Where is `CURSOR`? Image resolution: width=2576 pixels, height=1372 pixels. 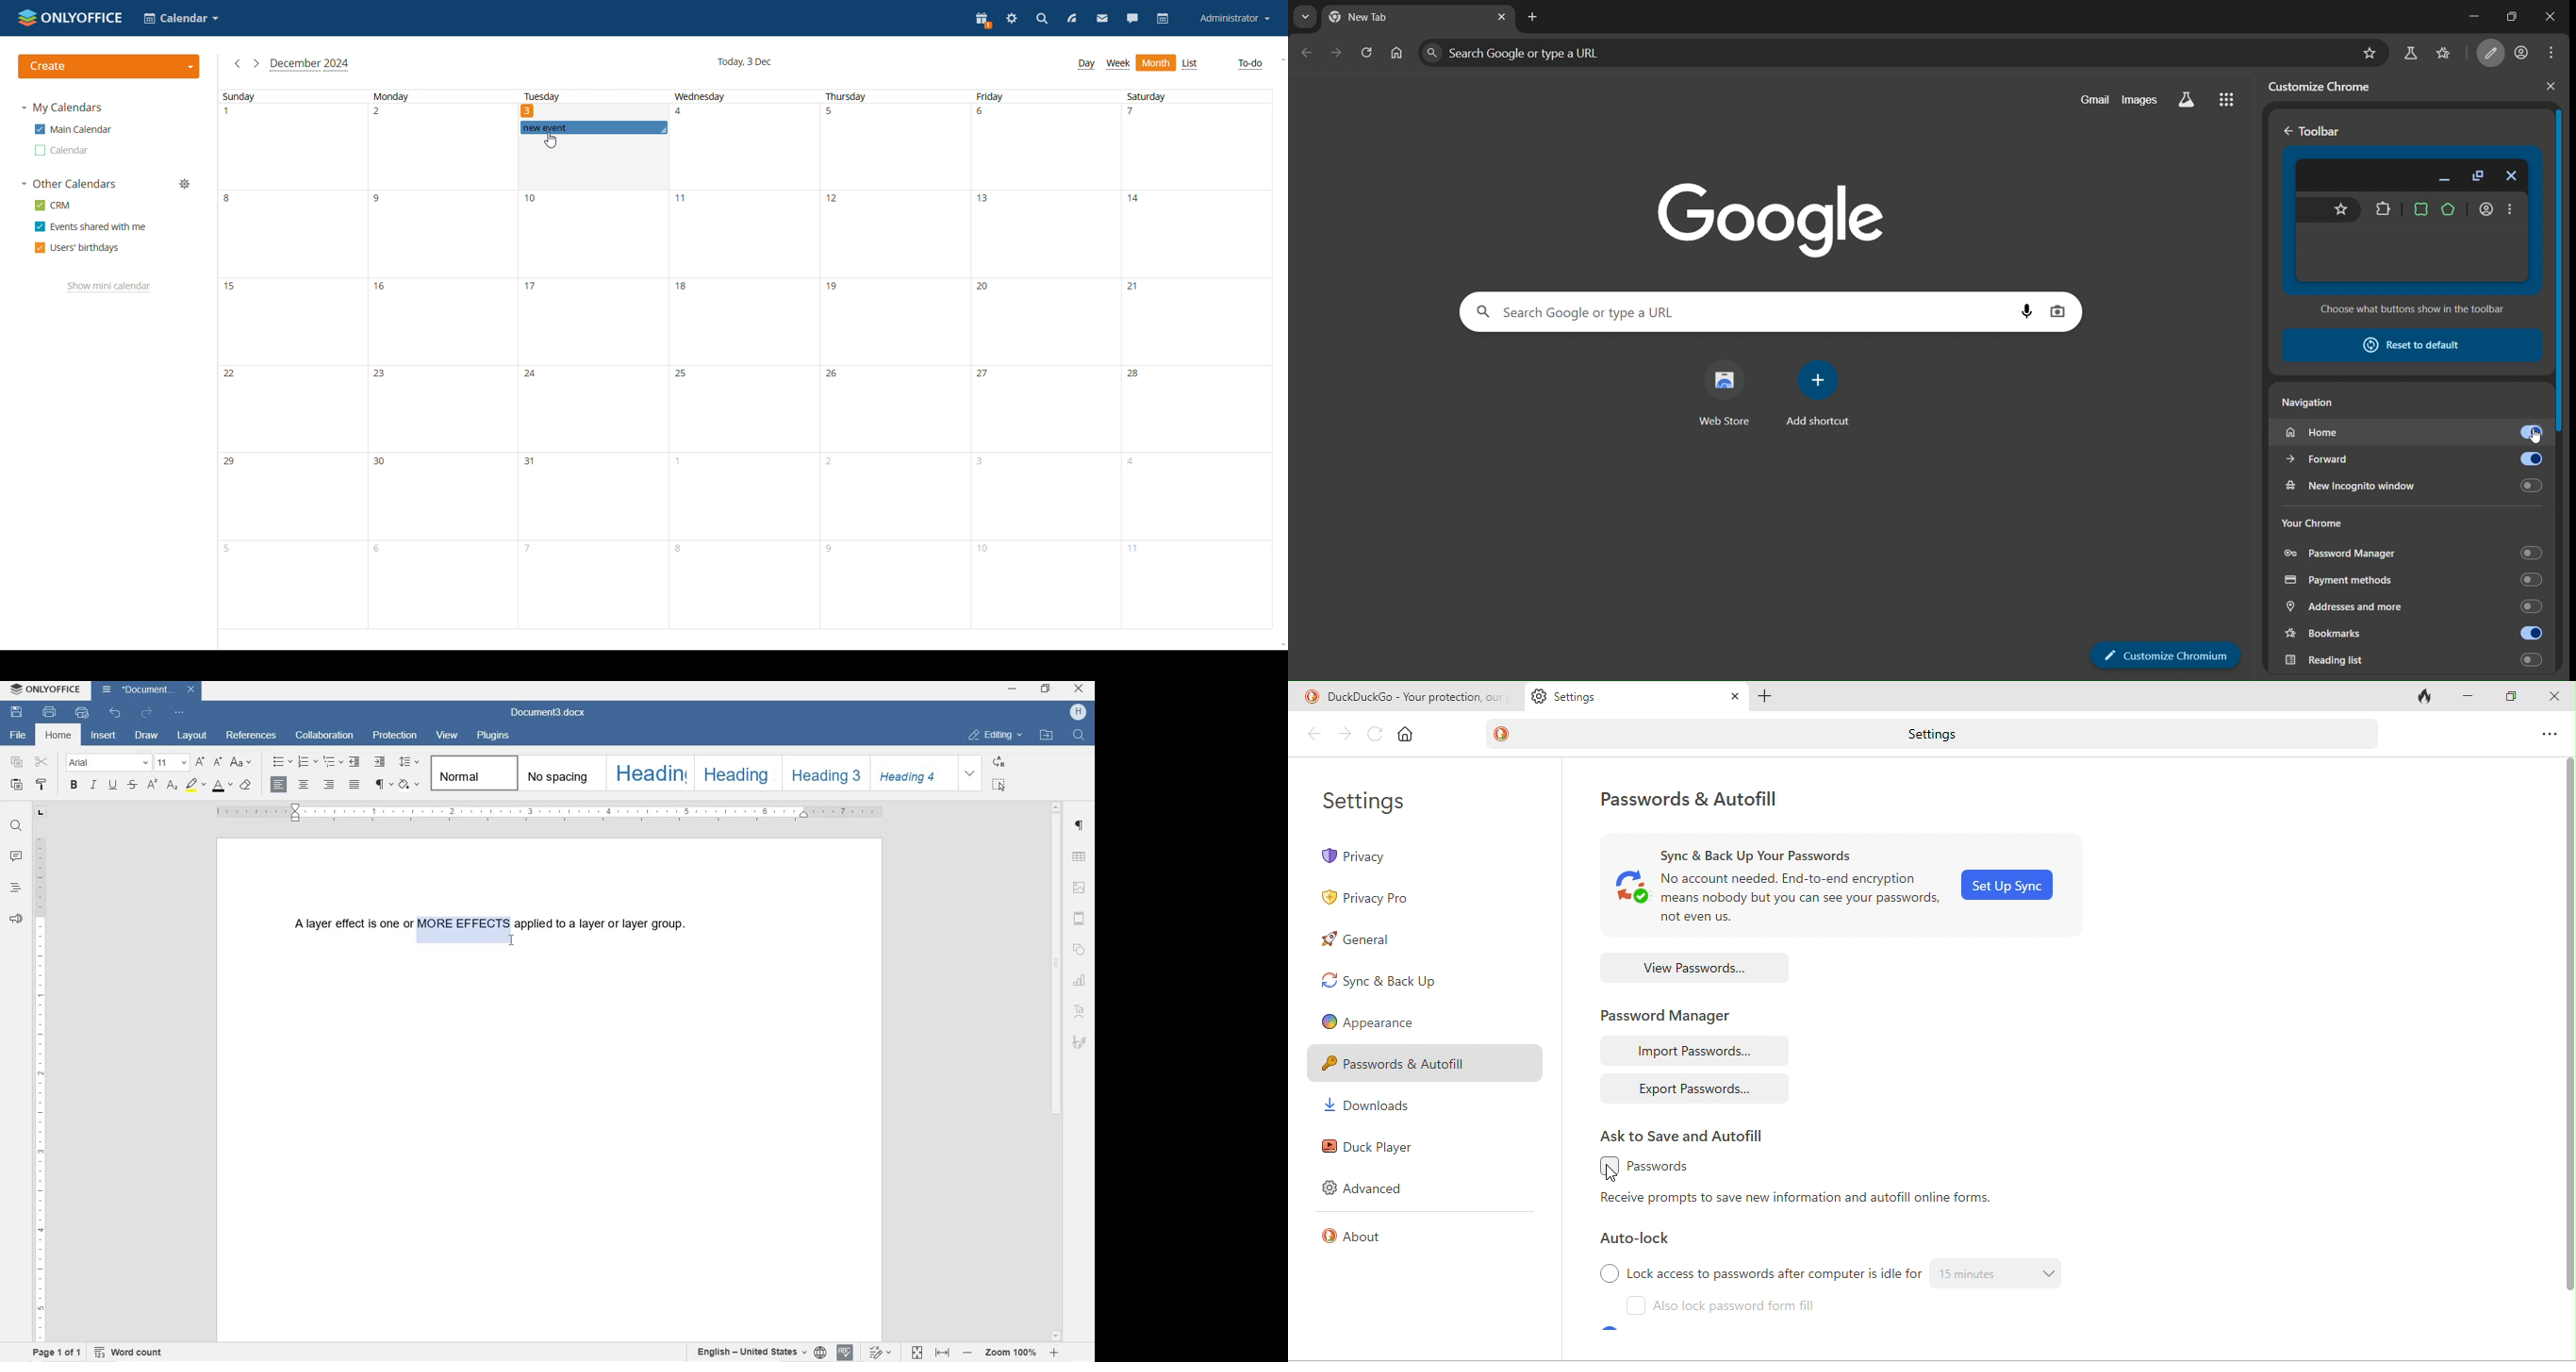 CURSOR is located at coordinates (514, 942).